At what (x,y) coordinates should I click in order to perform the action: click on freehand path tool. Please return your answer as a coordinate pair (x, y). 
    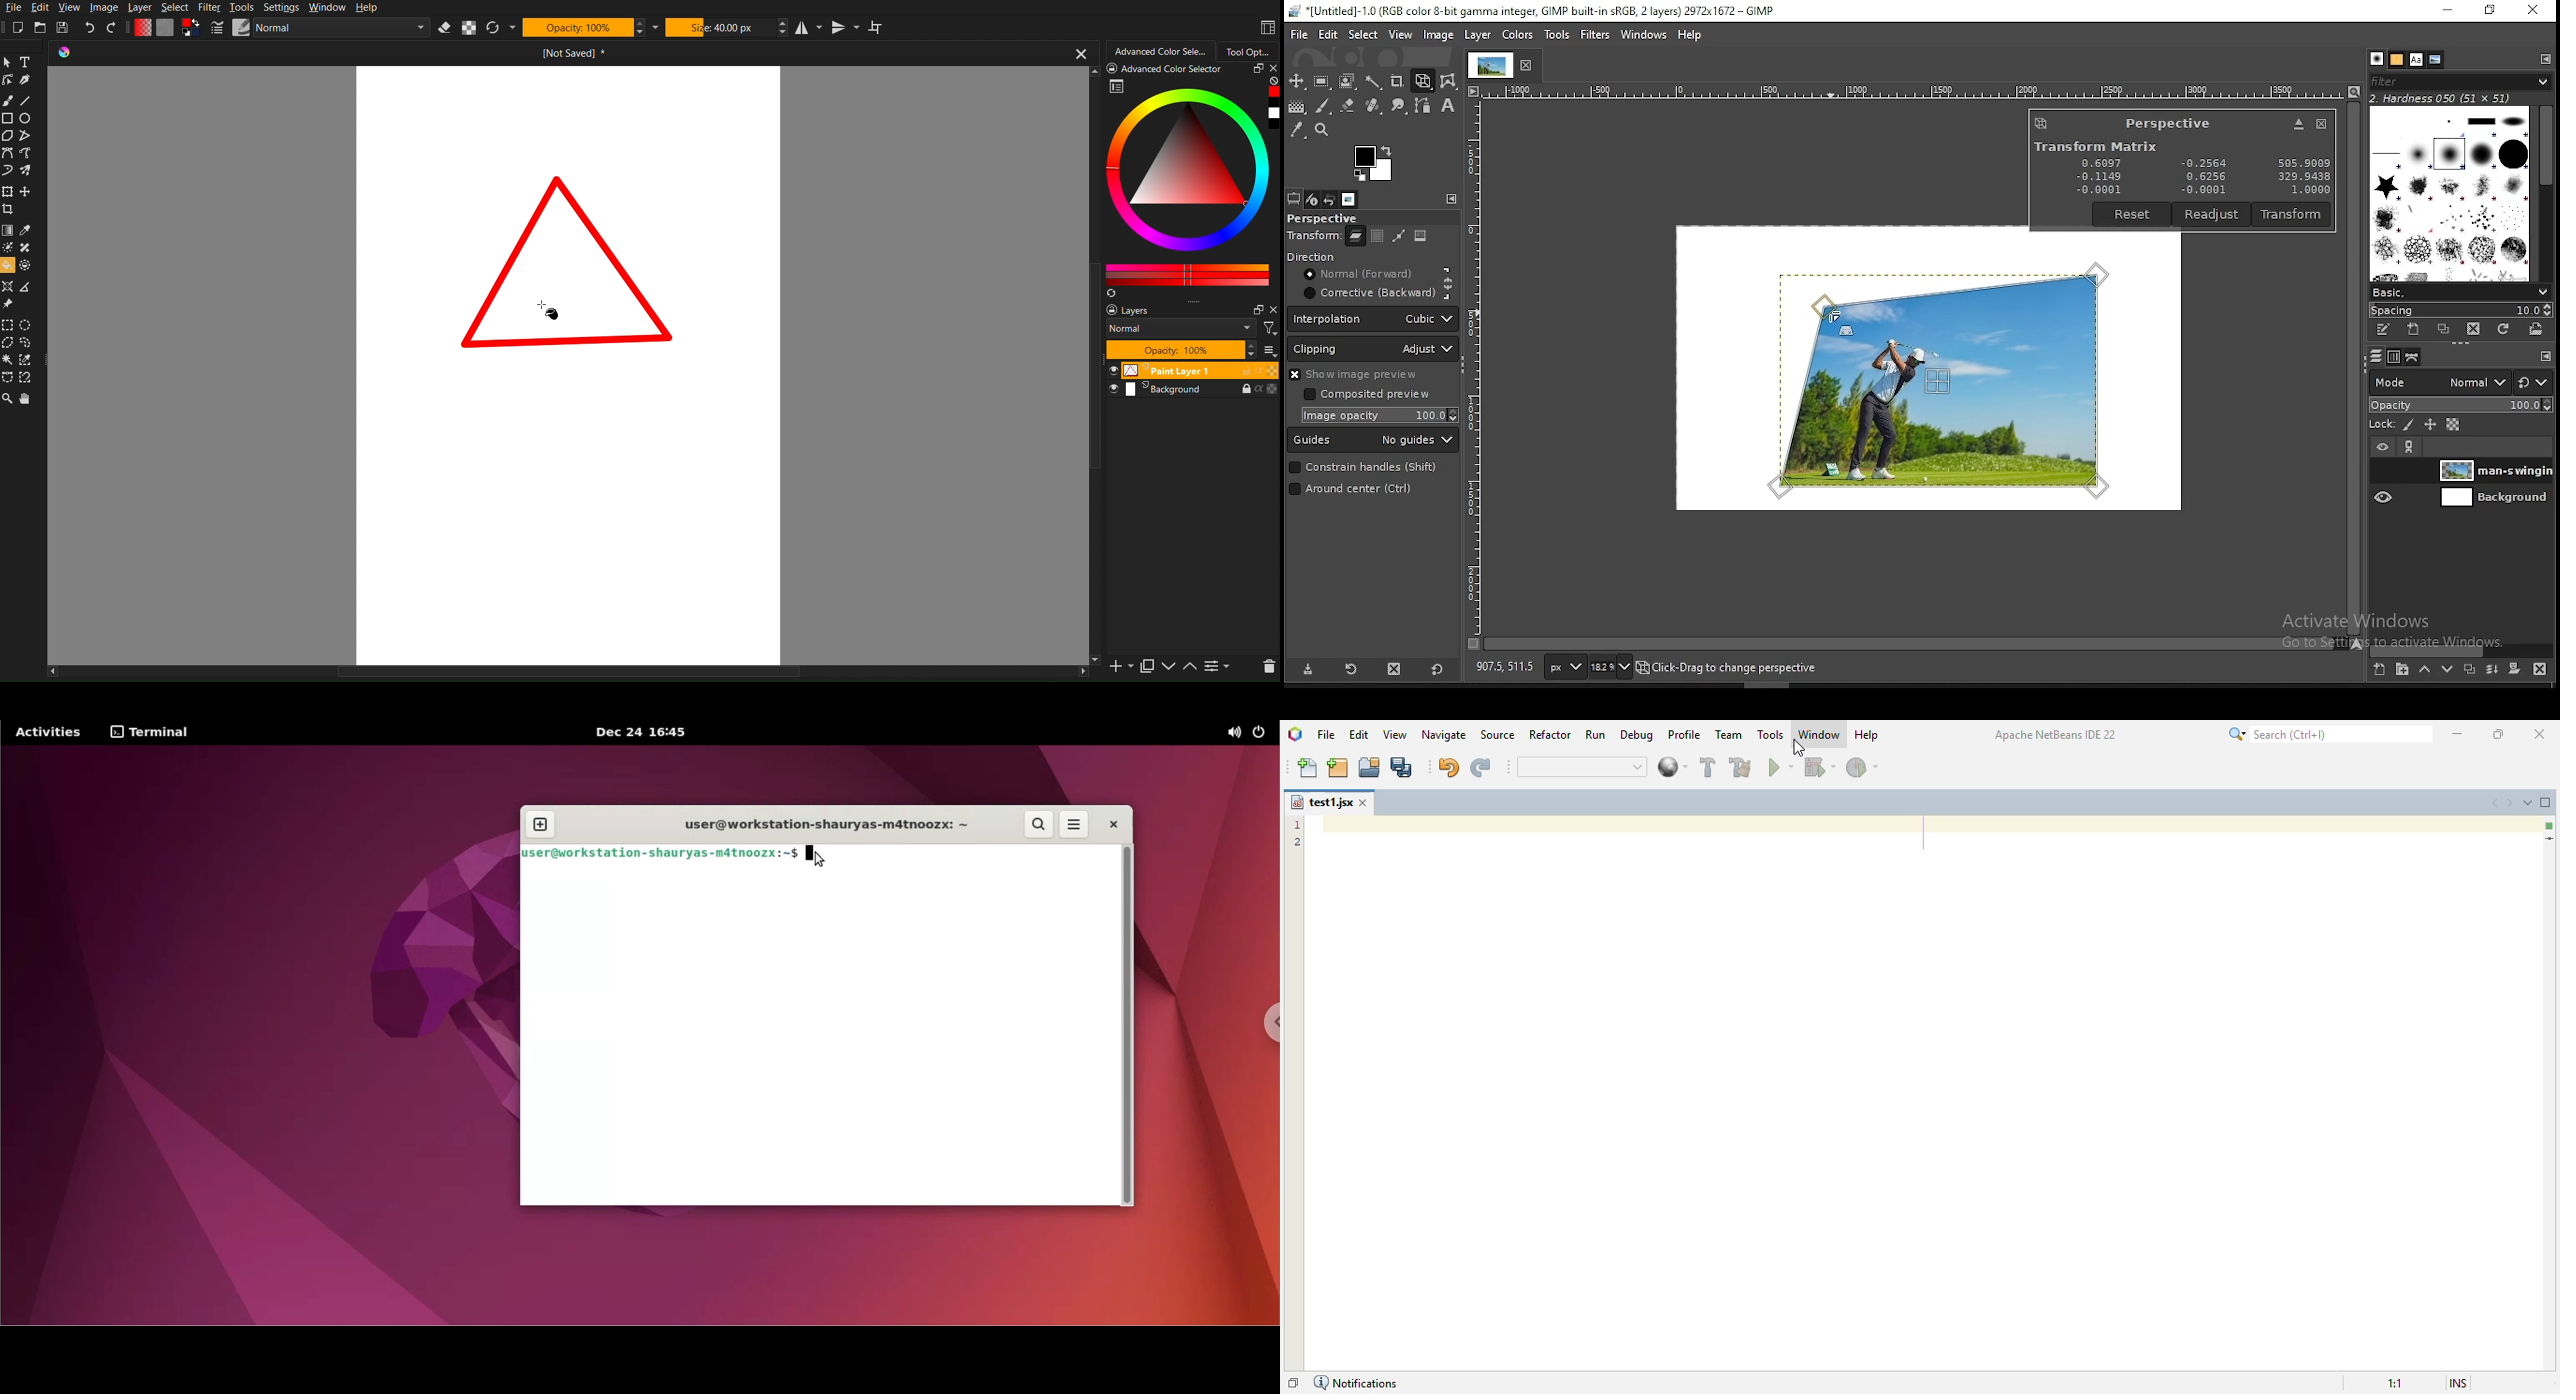
    Looking at the image, I should click on (27, 153).